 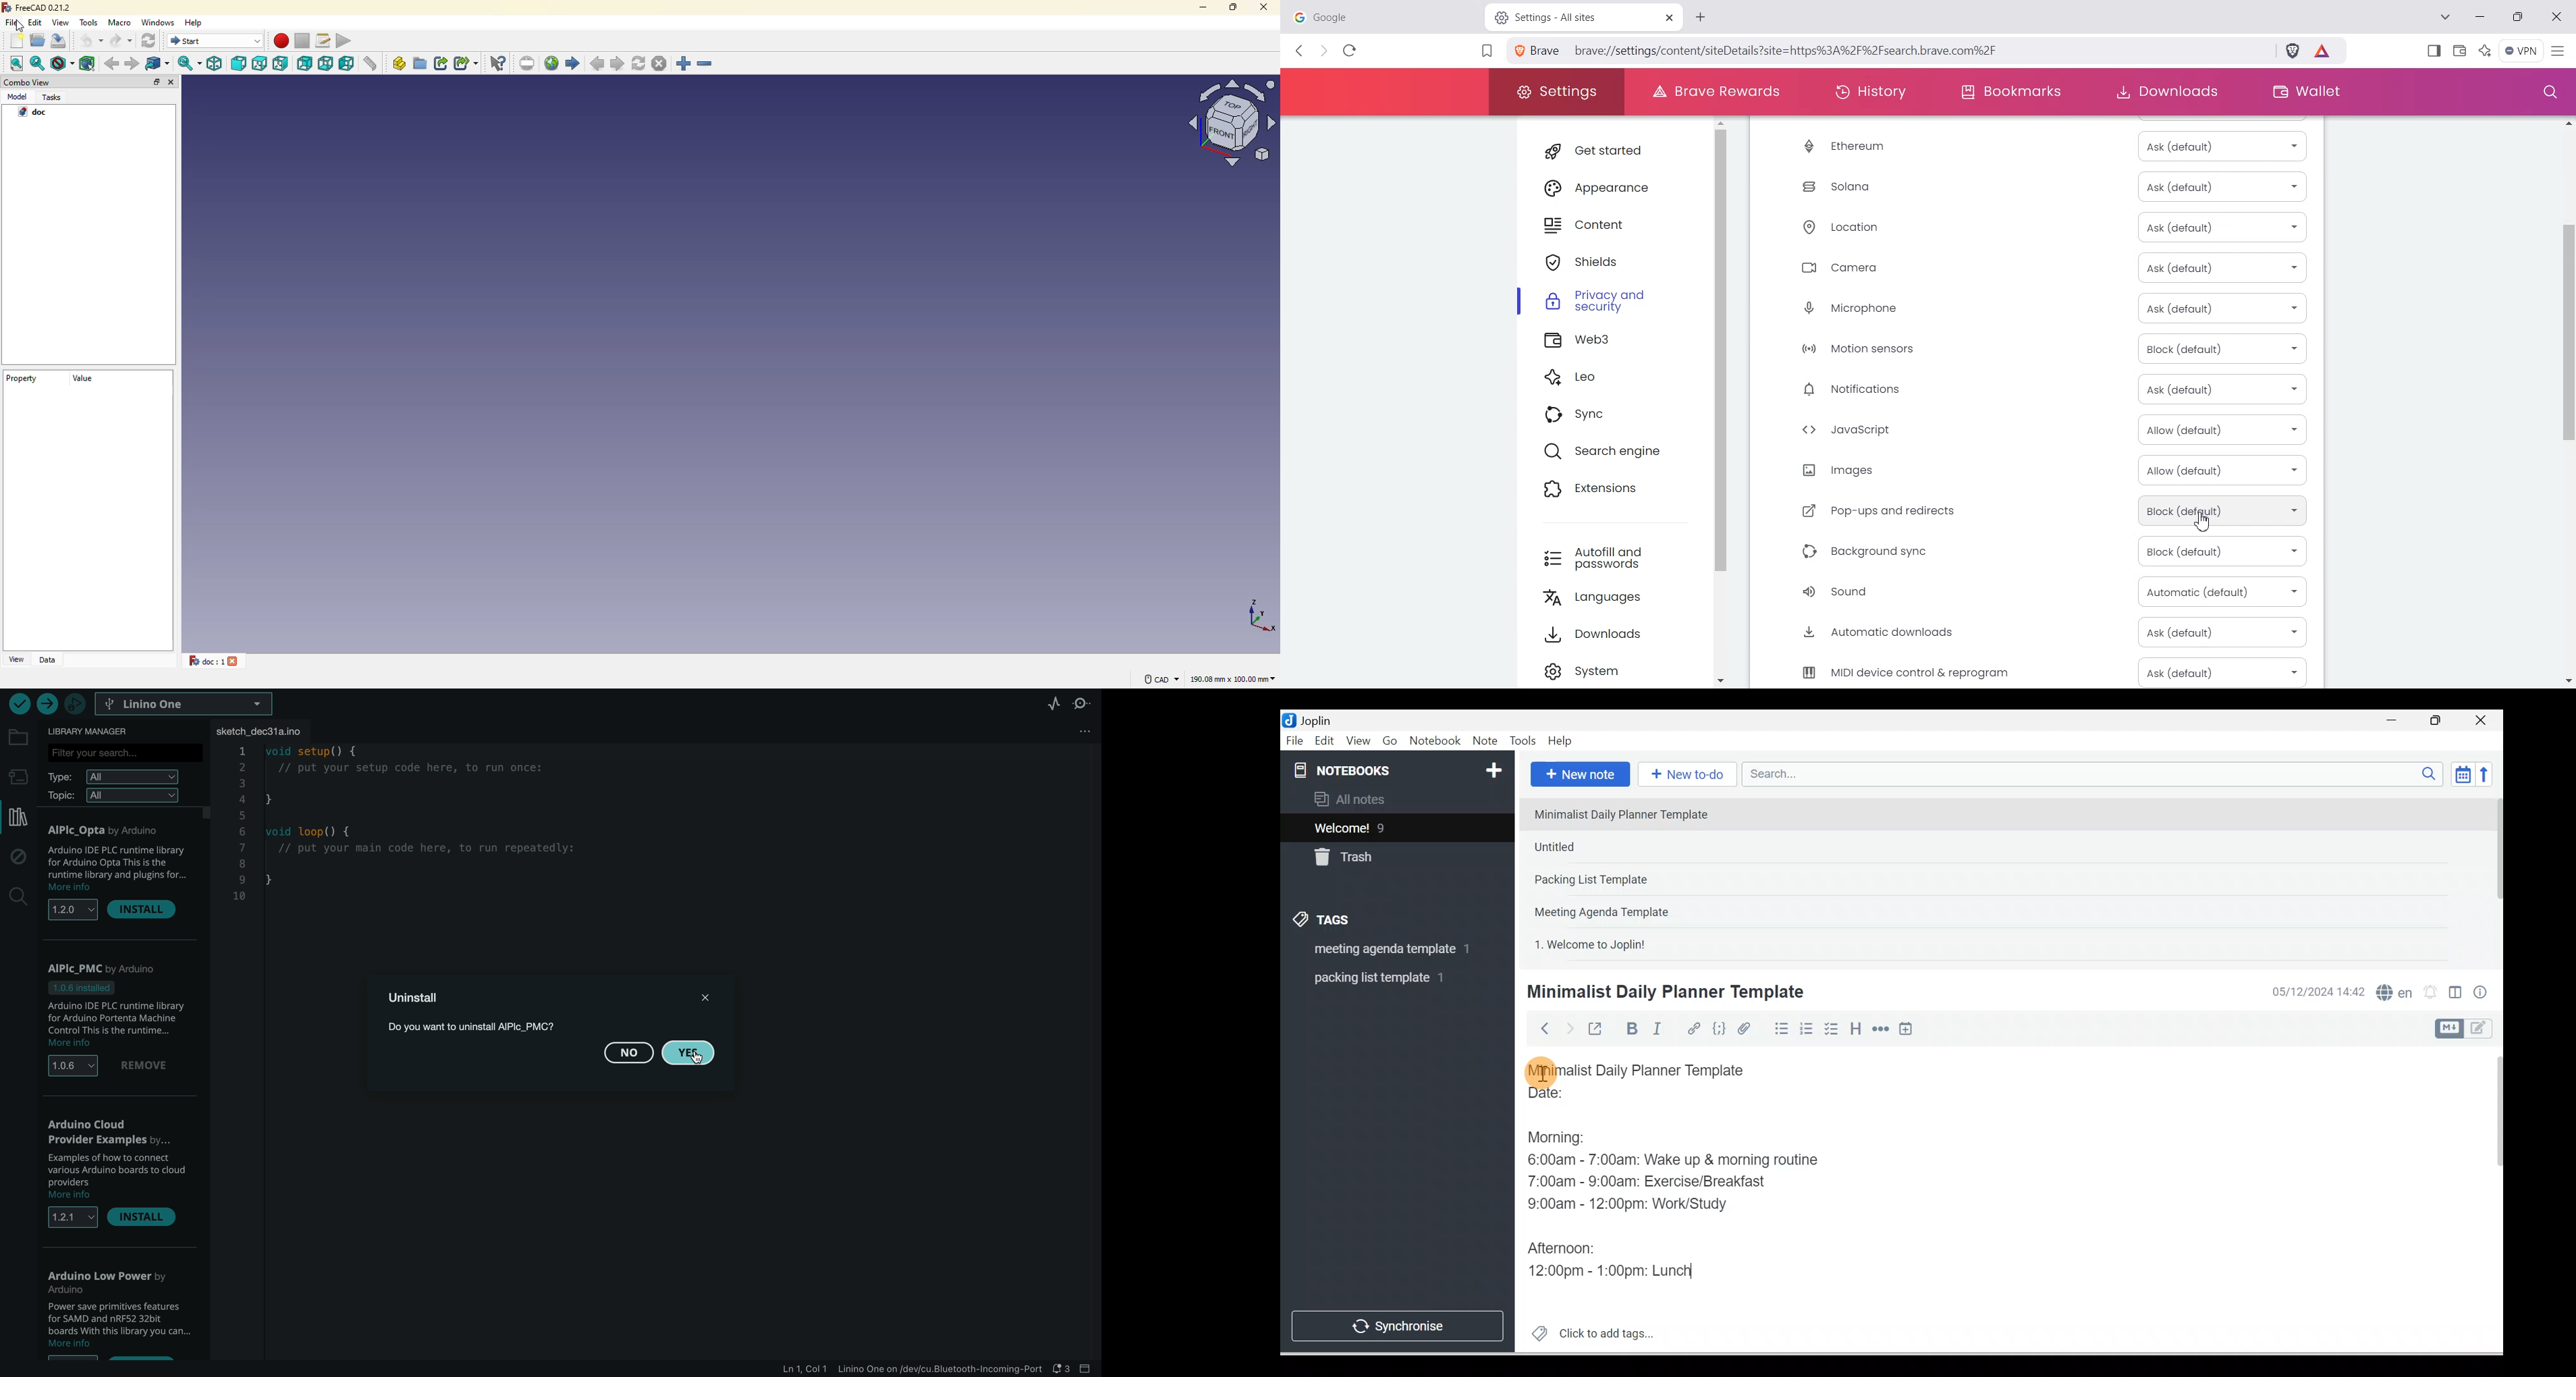 What do you see at coordinates (1630, 1029) in the screenshot?
I see `Bold` at bounding box center [1630, 1029].